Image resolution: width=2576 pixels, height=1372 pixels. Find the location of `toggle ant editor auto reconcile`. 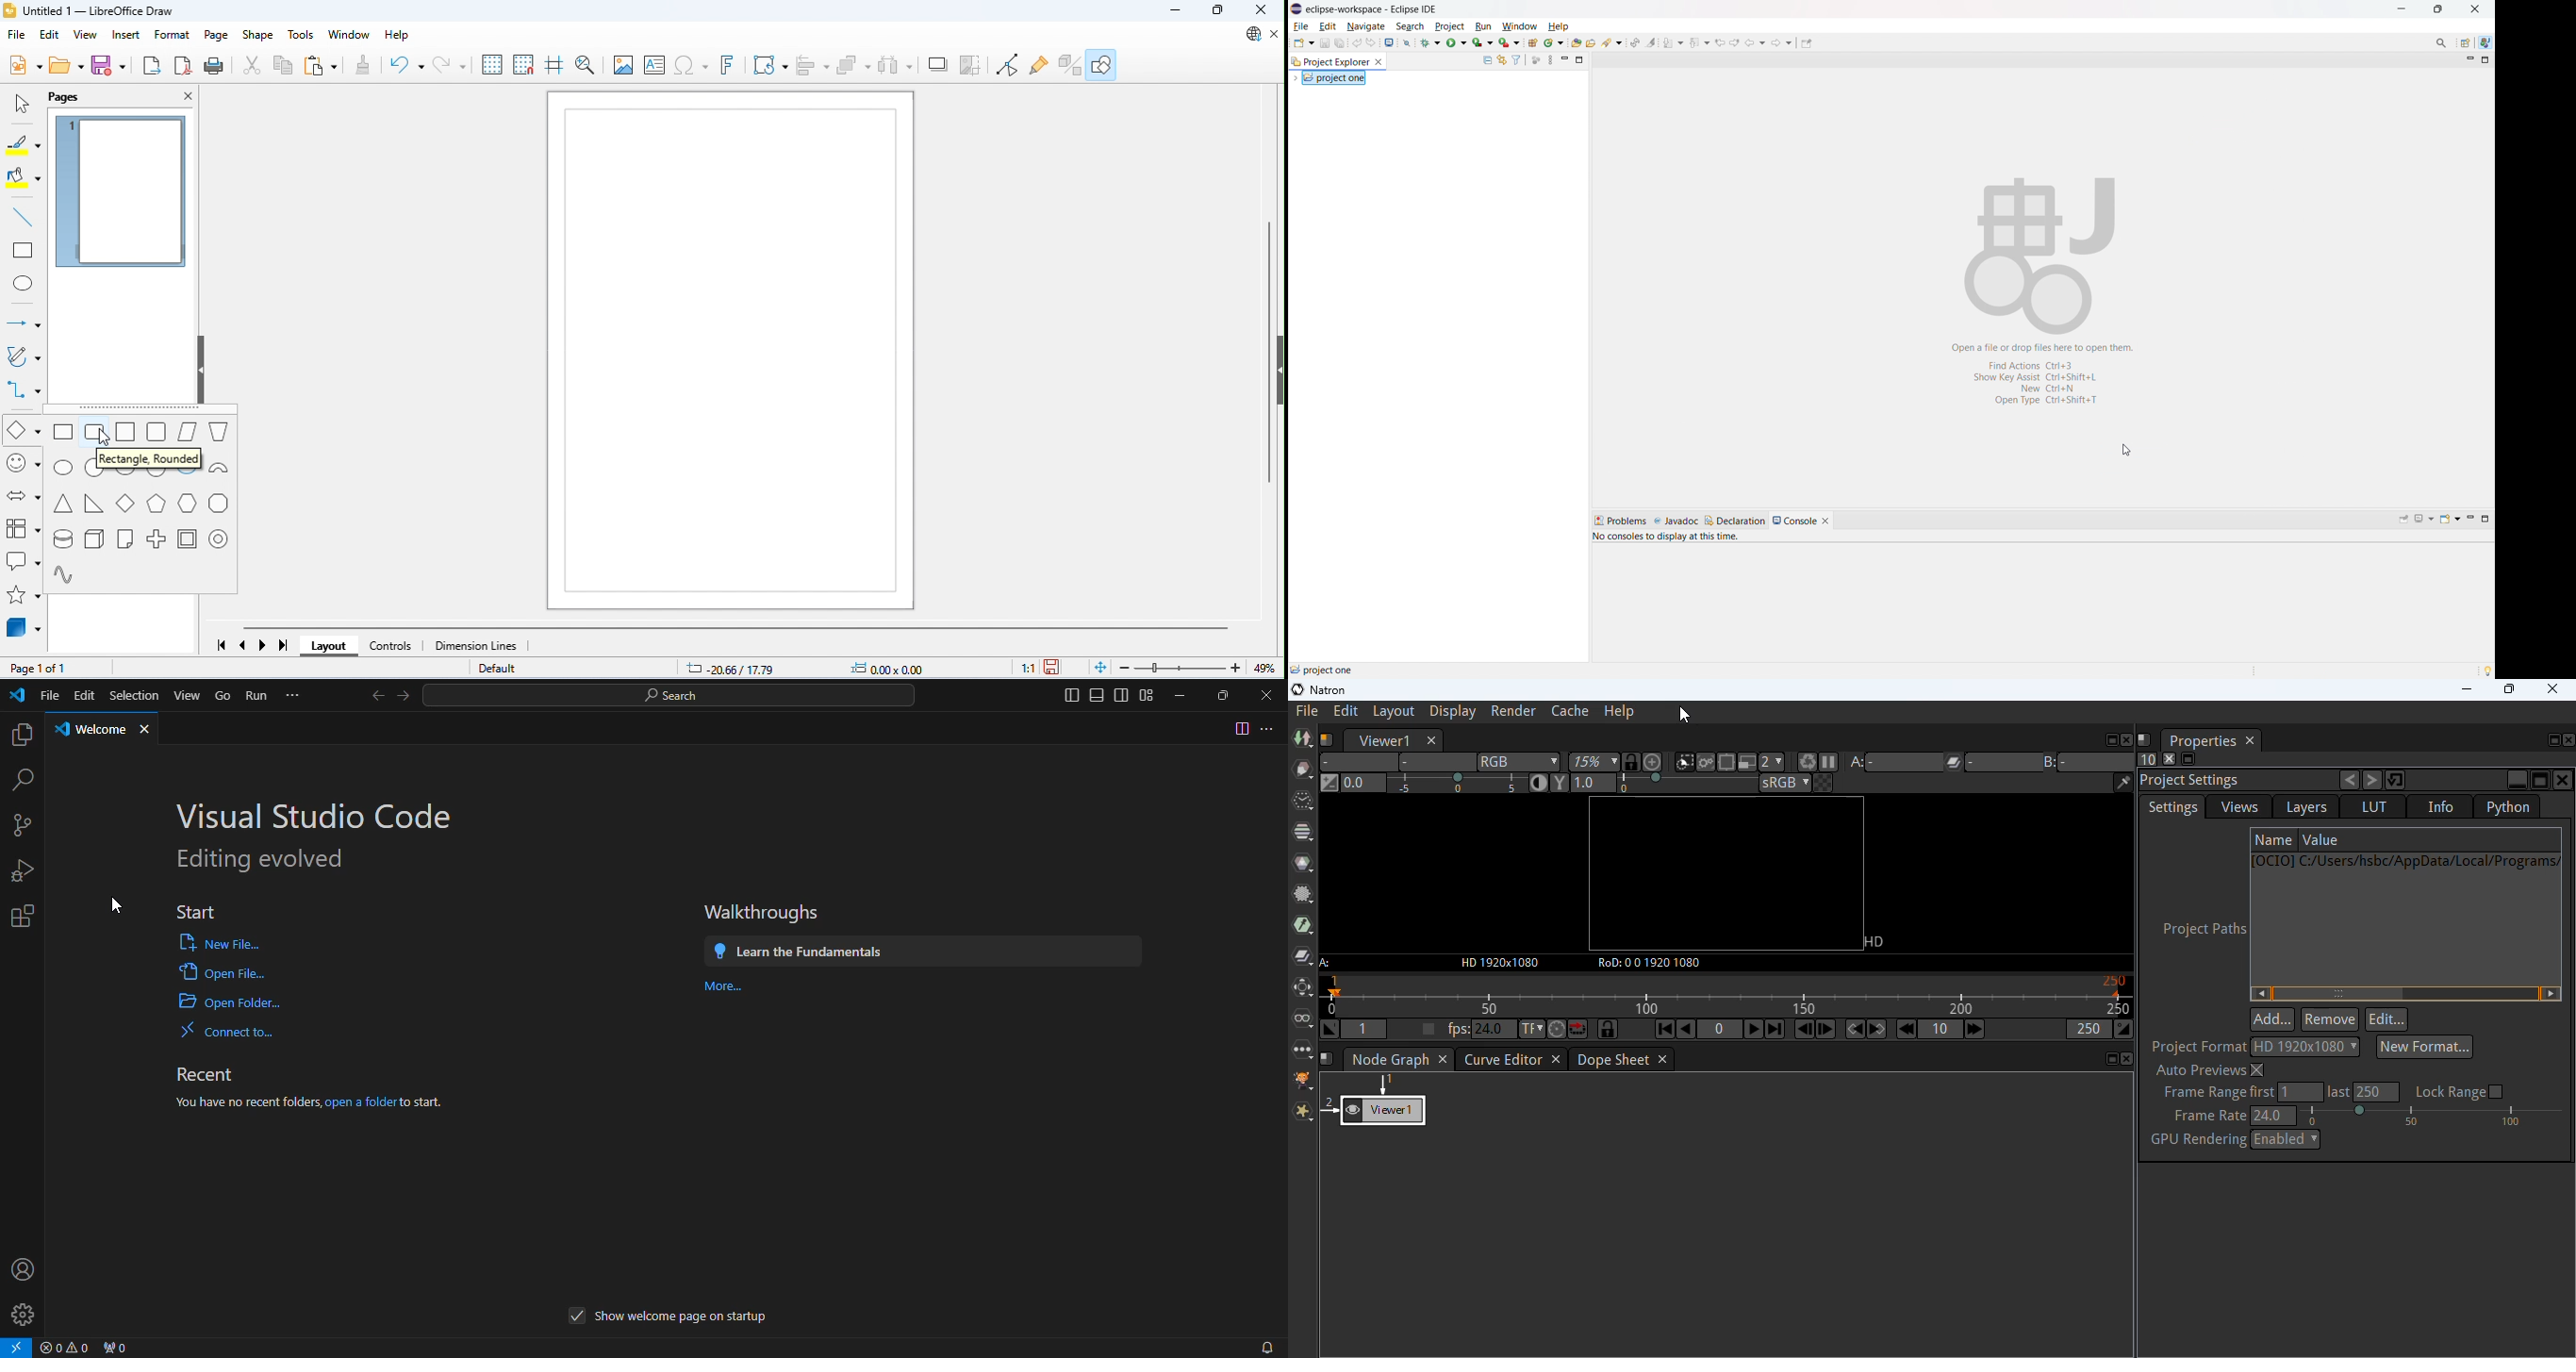

toggle ant editor auto reconcile is located at coordinates (1634, 42).